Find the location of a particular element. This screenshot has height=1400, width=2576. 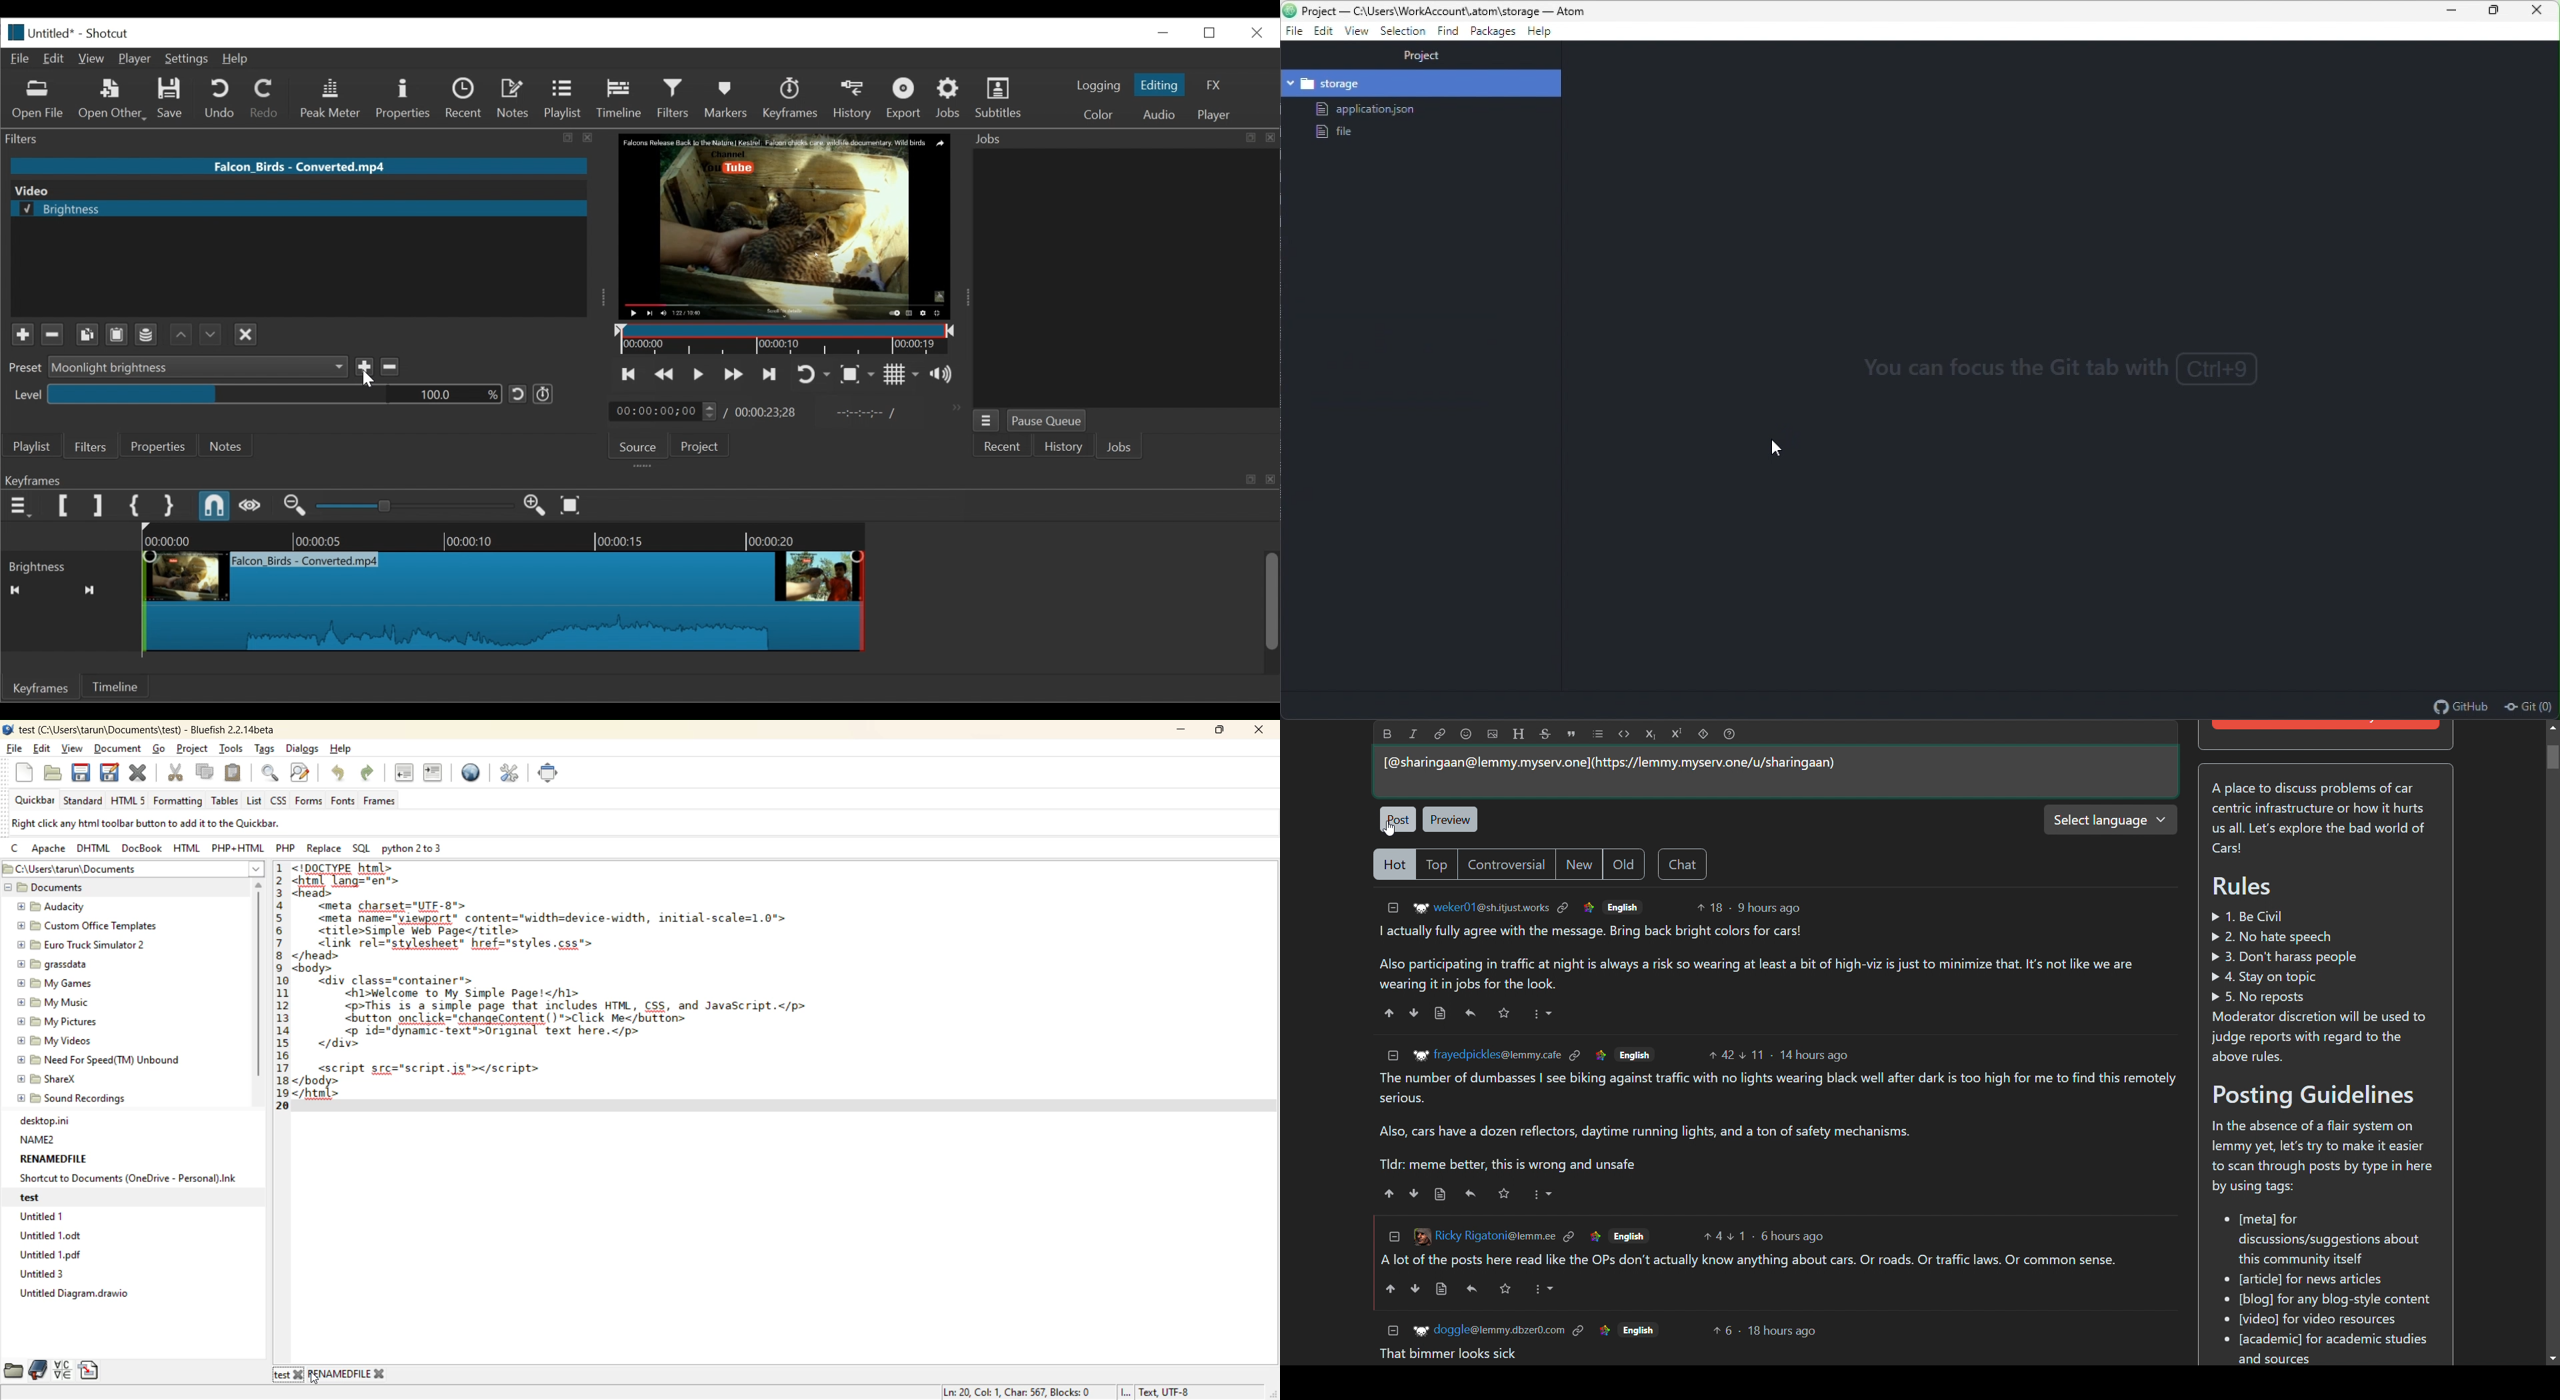

Alot of the posts here read like the OPs don't actually know anything about cars. Or roads. Or traffic laws. Or common sense. is located at coordinates (1751, 1262).